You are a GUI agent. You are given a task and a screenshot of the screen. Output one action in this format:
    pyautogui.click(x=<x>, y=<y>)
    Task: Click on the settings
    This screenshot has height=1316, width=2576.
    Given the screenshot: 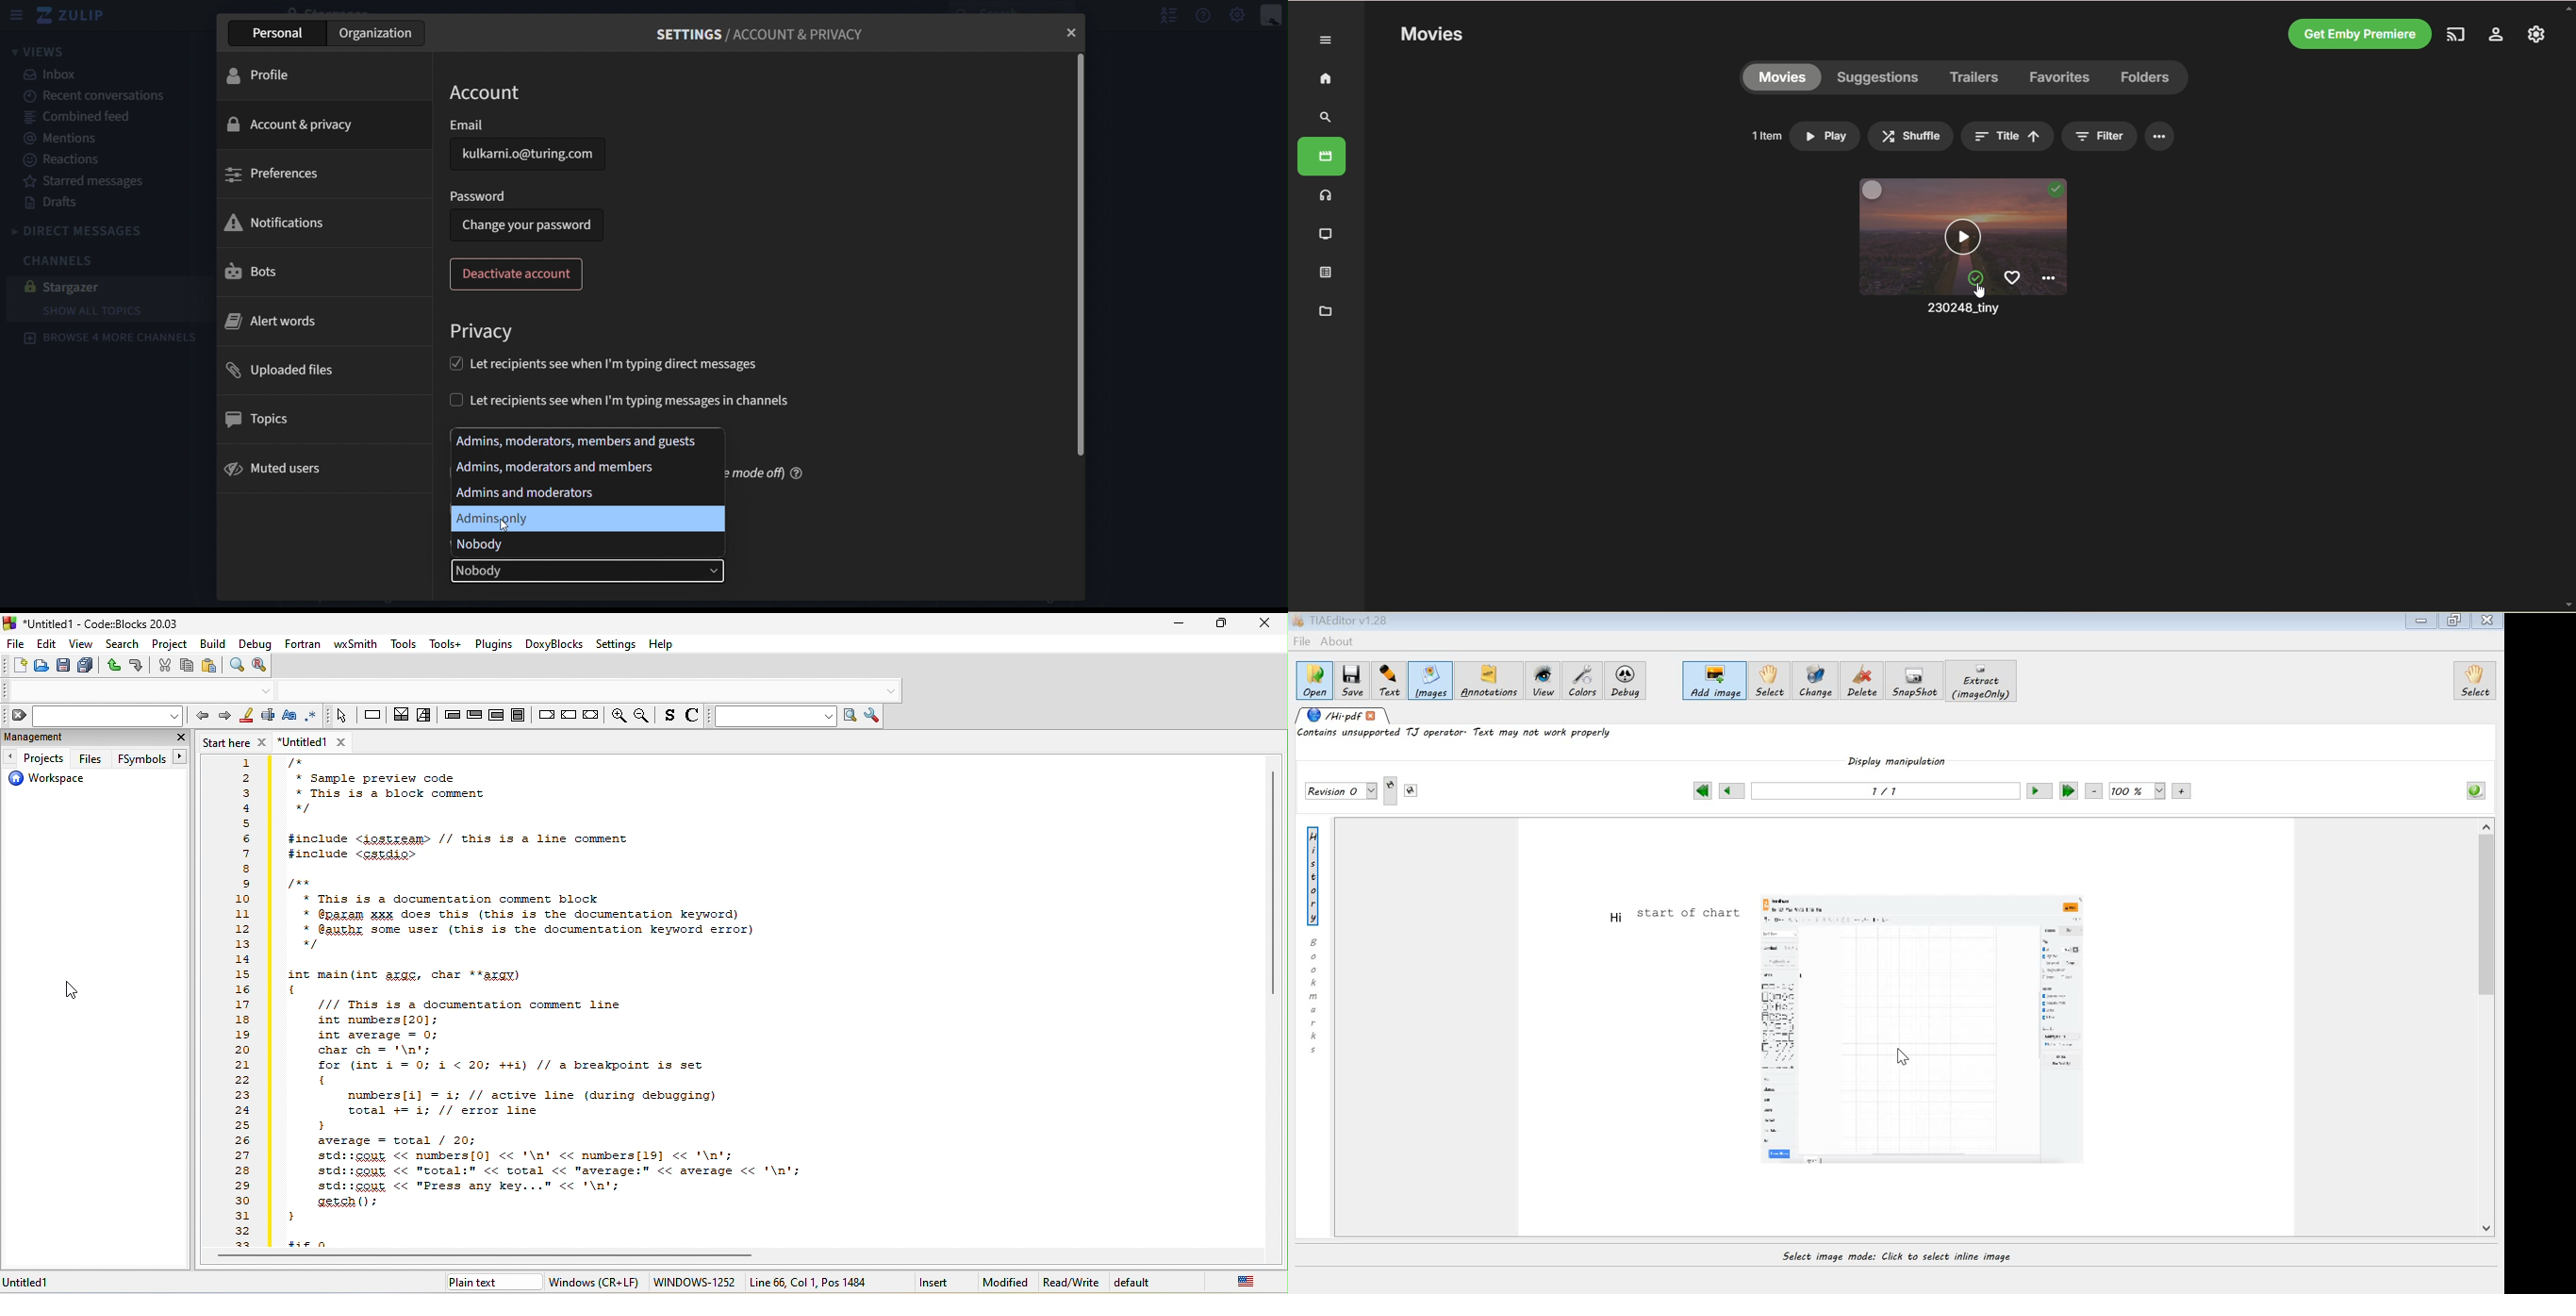 What is the action you would take?
    pyautogui.click(x=616, y=645)
    